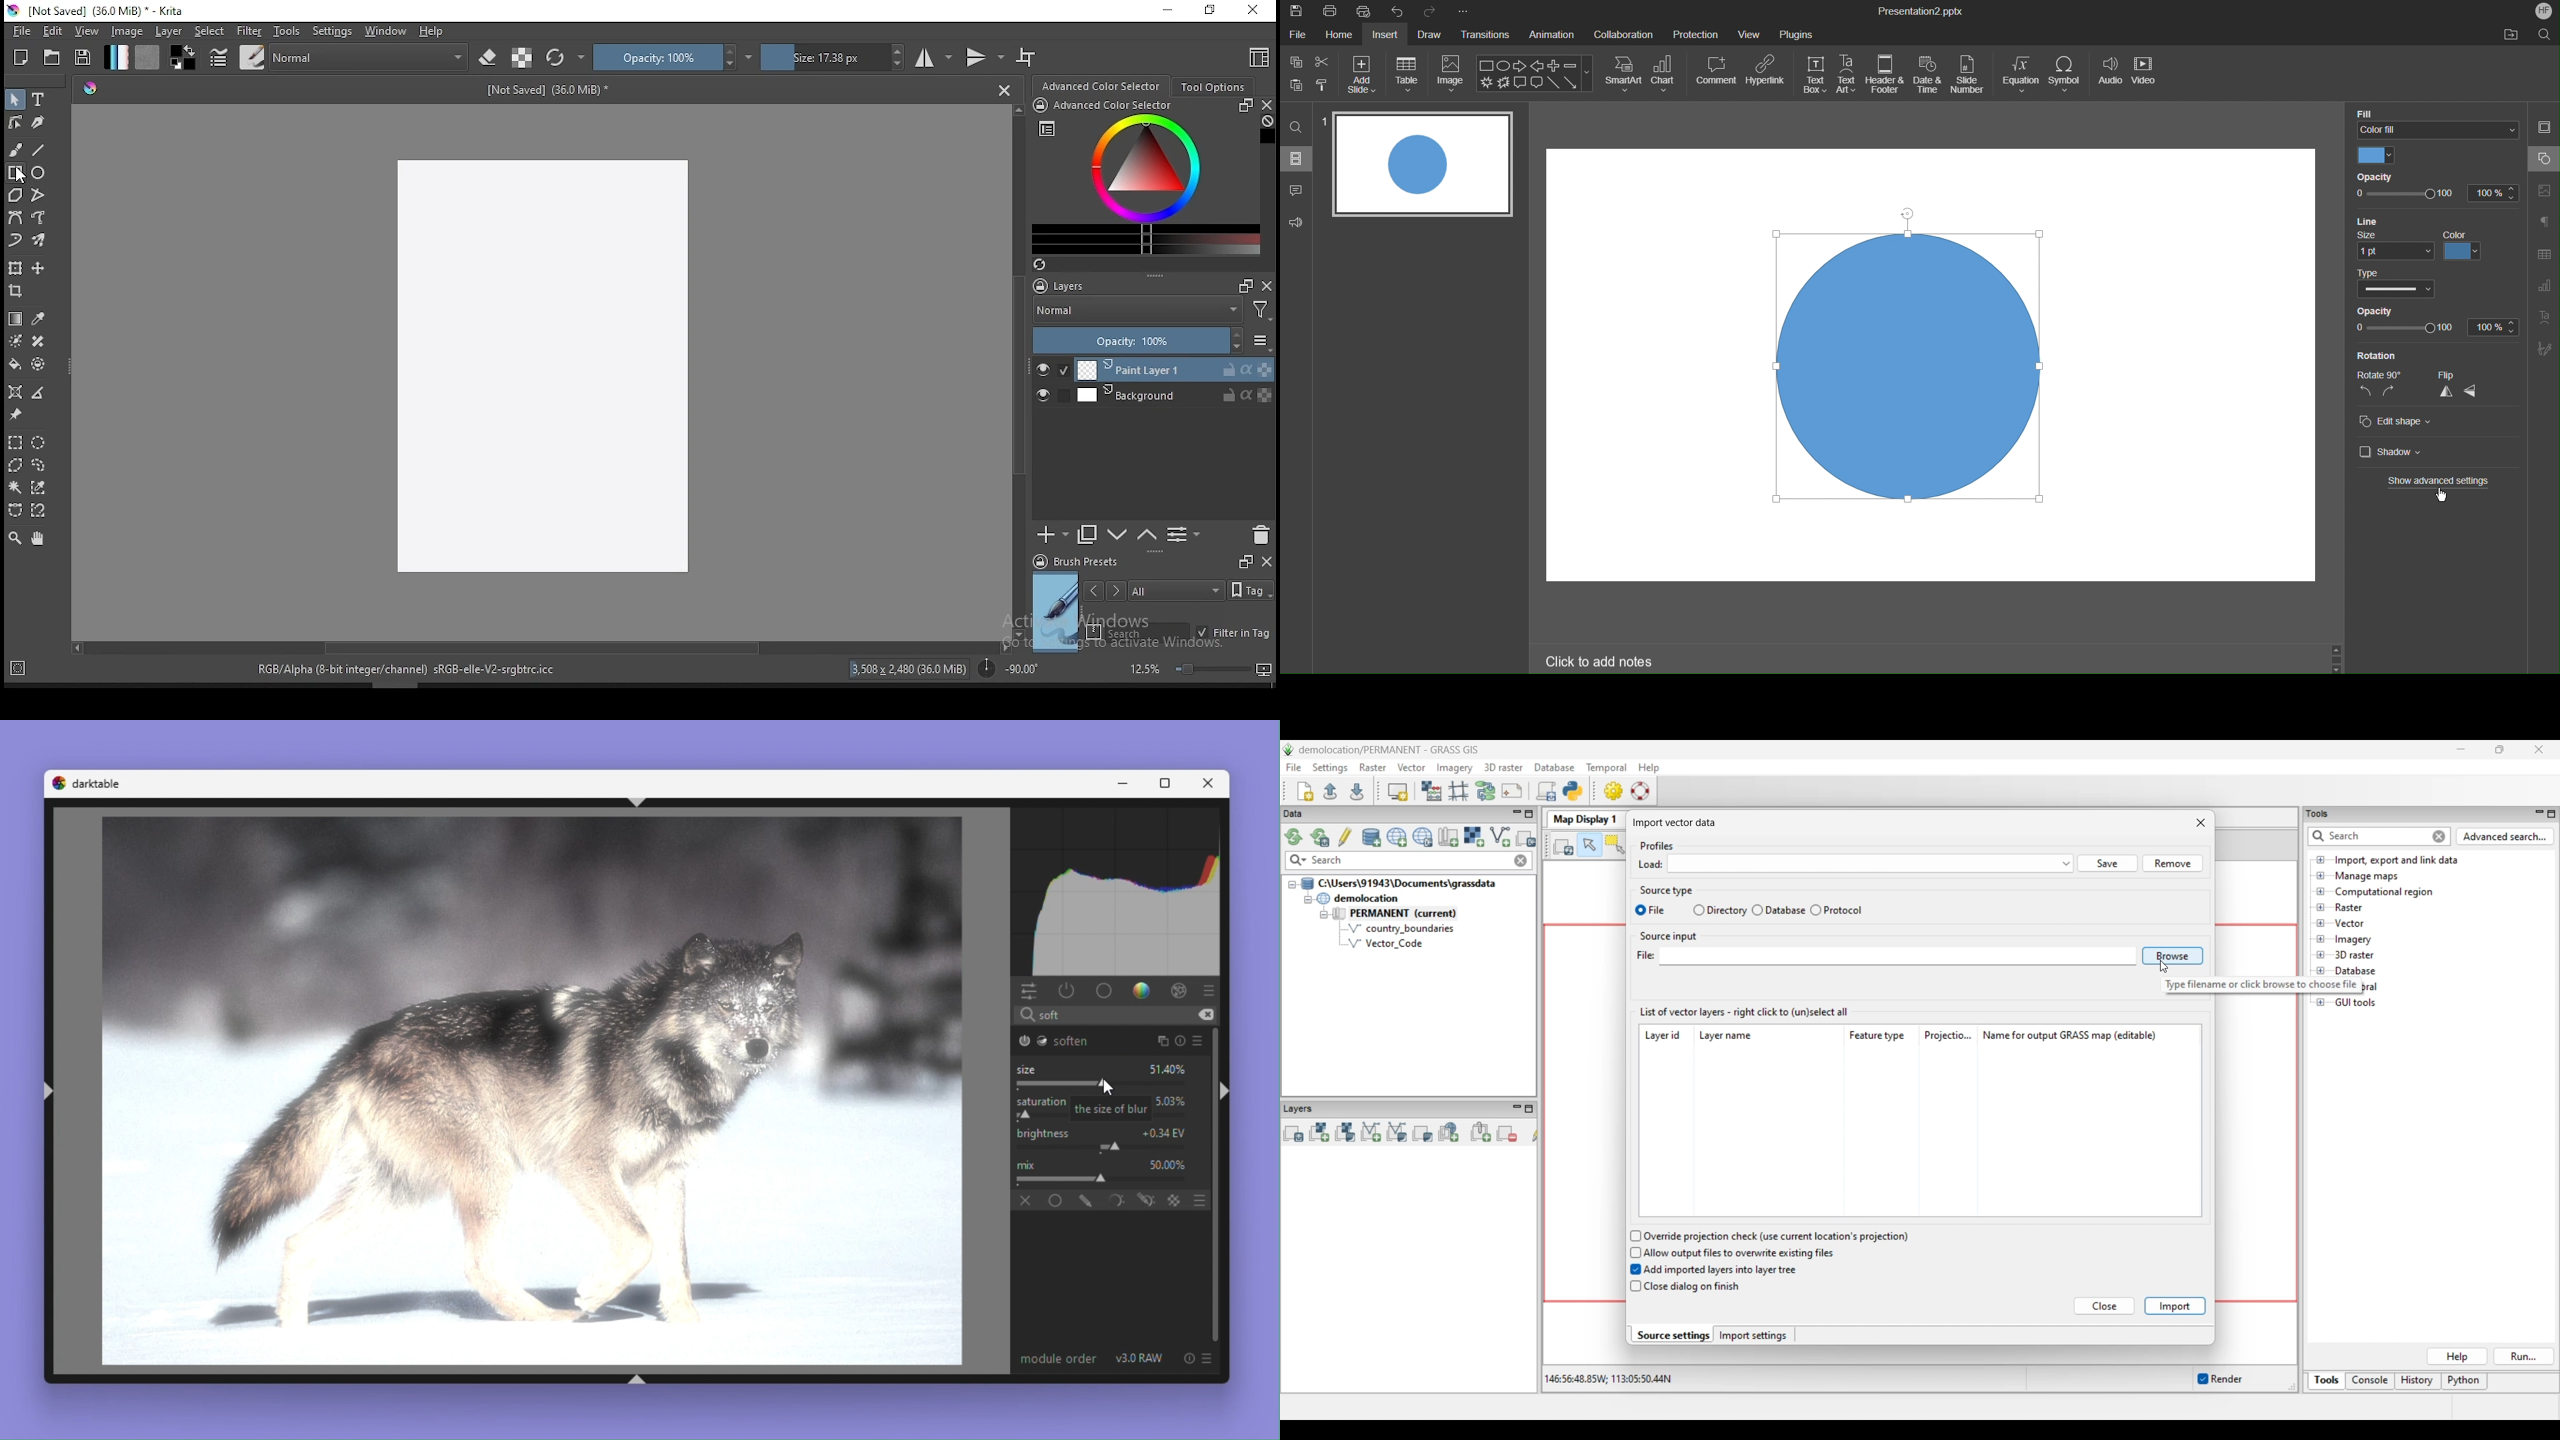  What do you see at coordinates (1361, 73) in the screenshot?
I see `Add Size` at bounding box center [1361, 73].